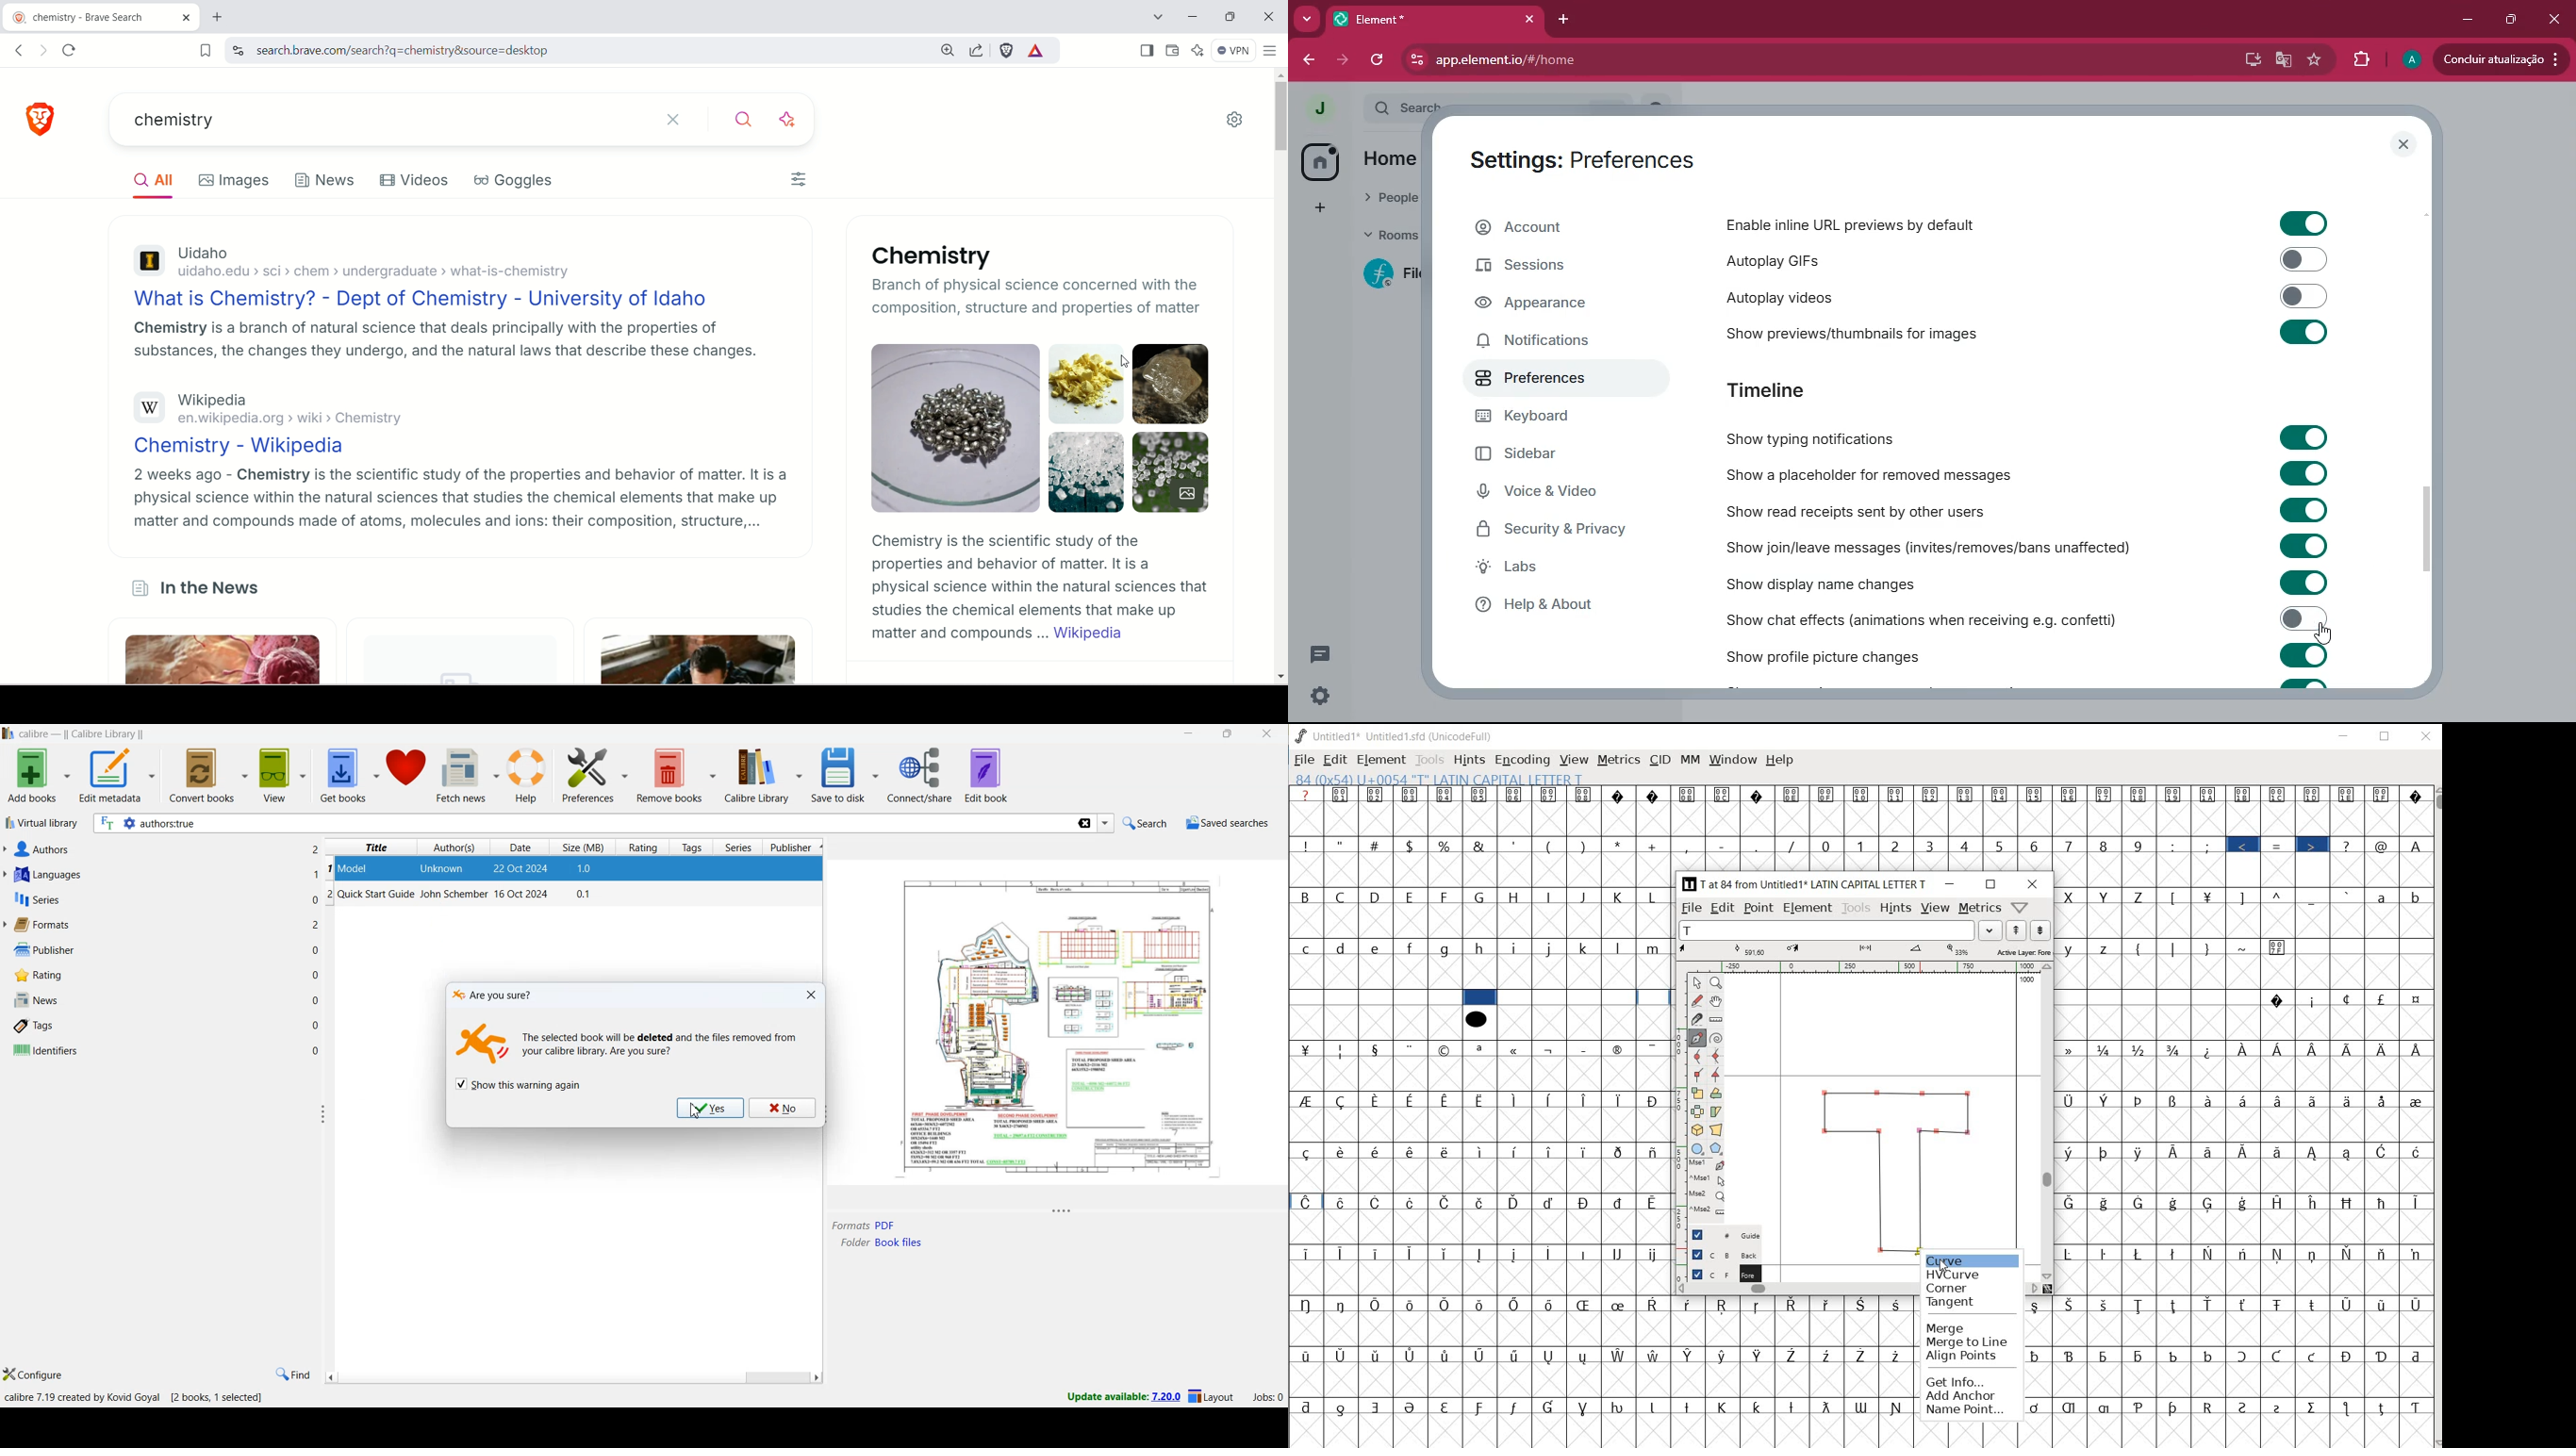 The width and height of the screenshot is (2576, 1456). What do you see at coordinates (1107, 824) in the screenshot?
I see `Dropdown` at bounding box center [1107, 824].